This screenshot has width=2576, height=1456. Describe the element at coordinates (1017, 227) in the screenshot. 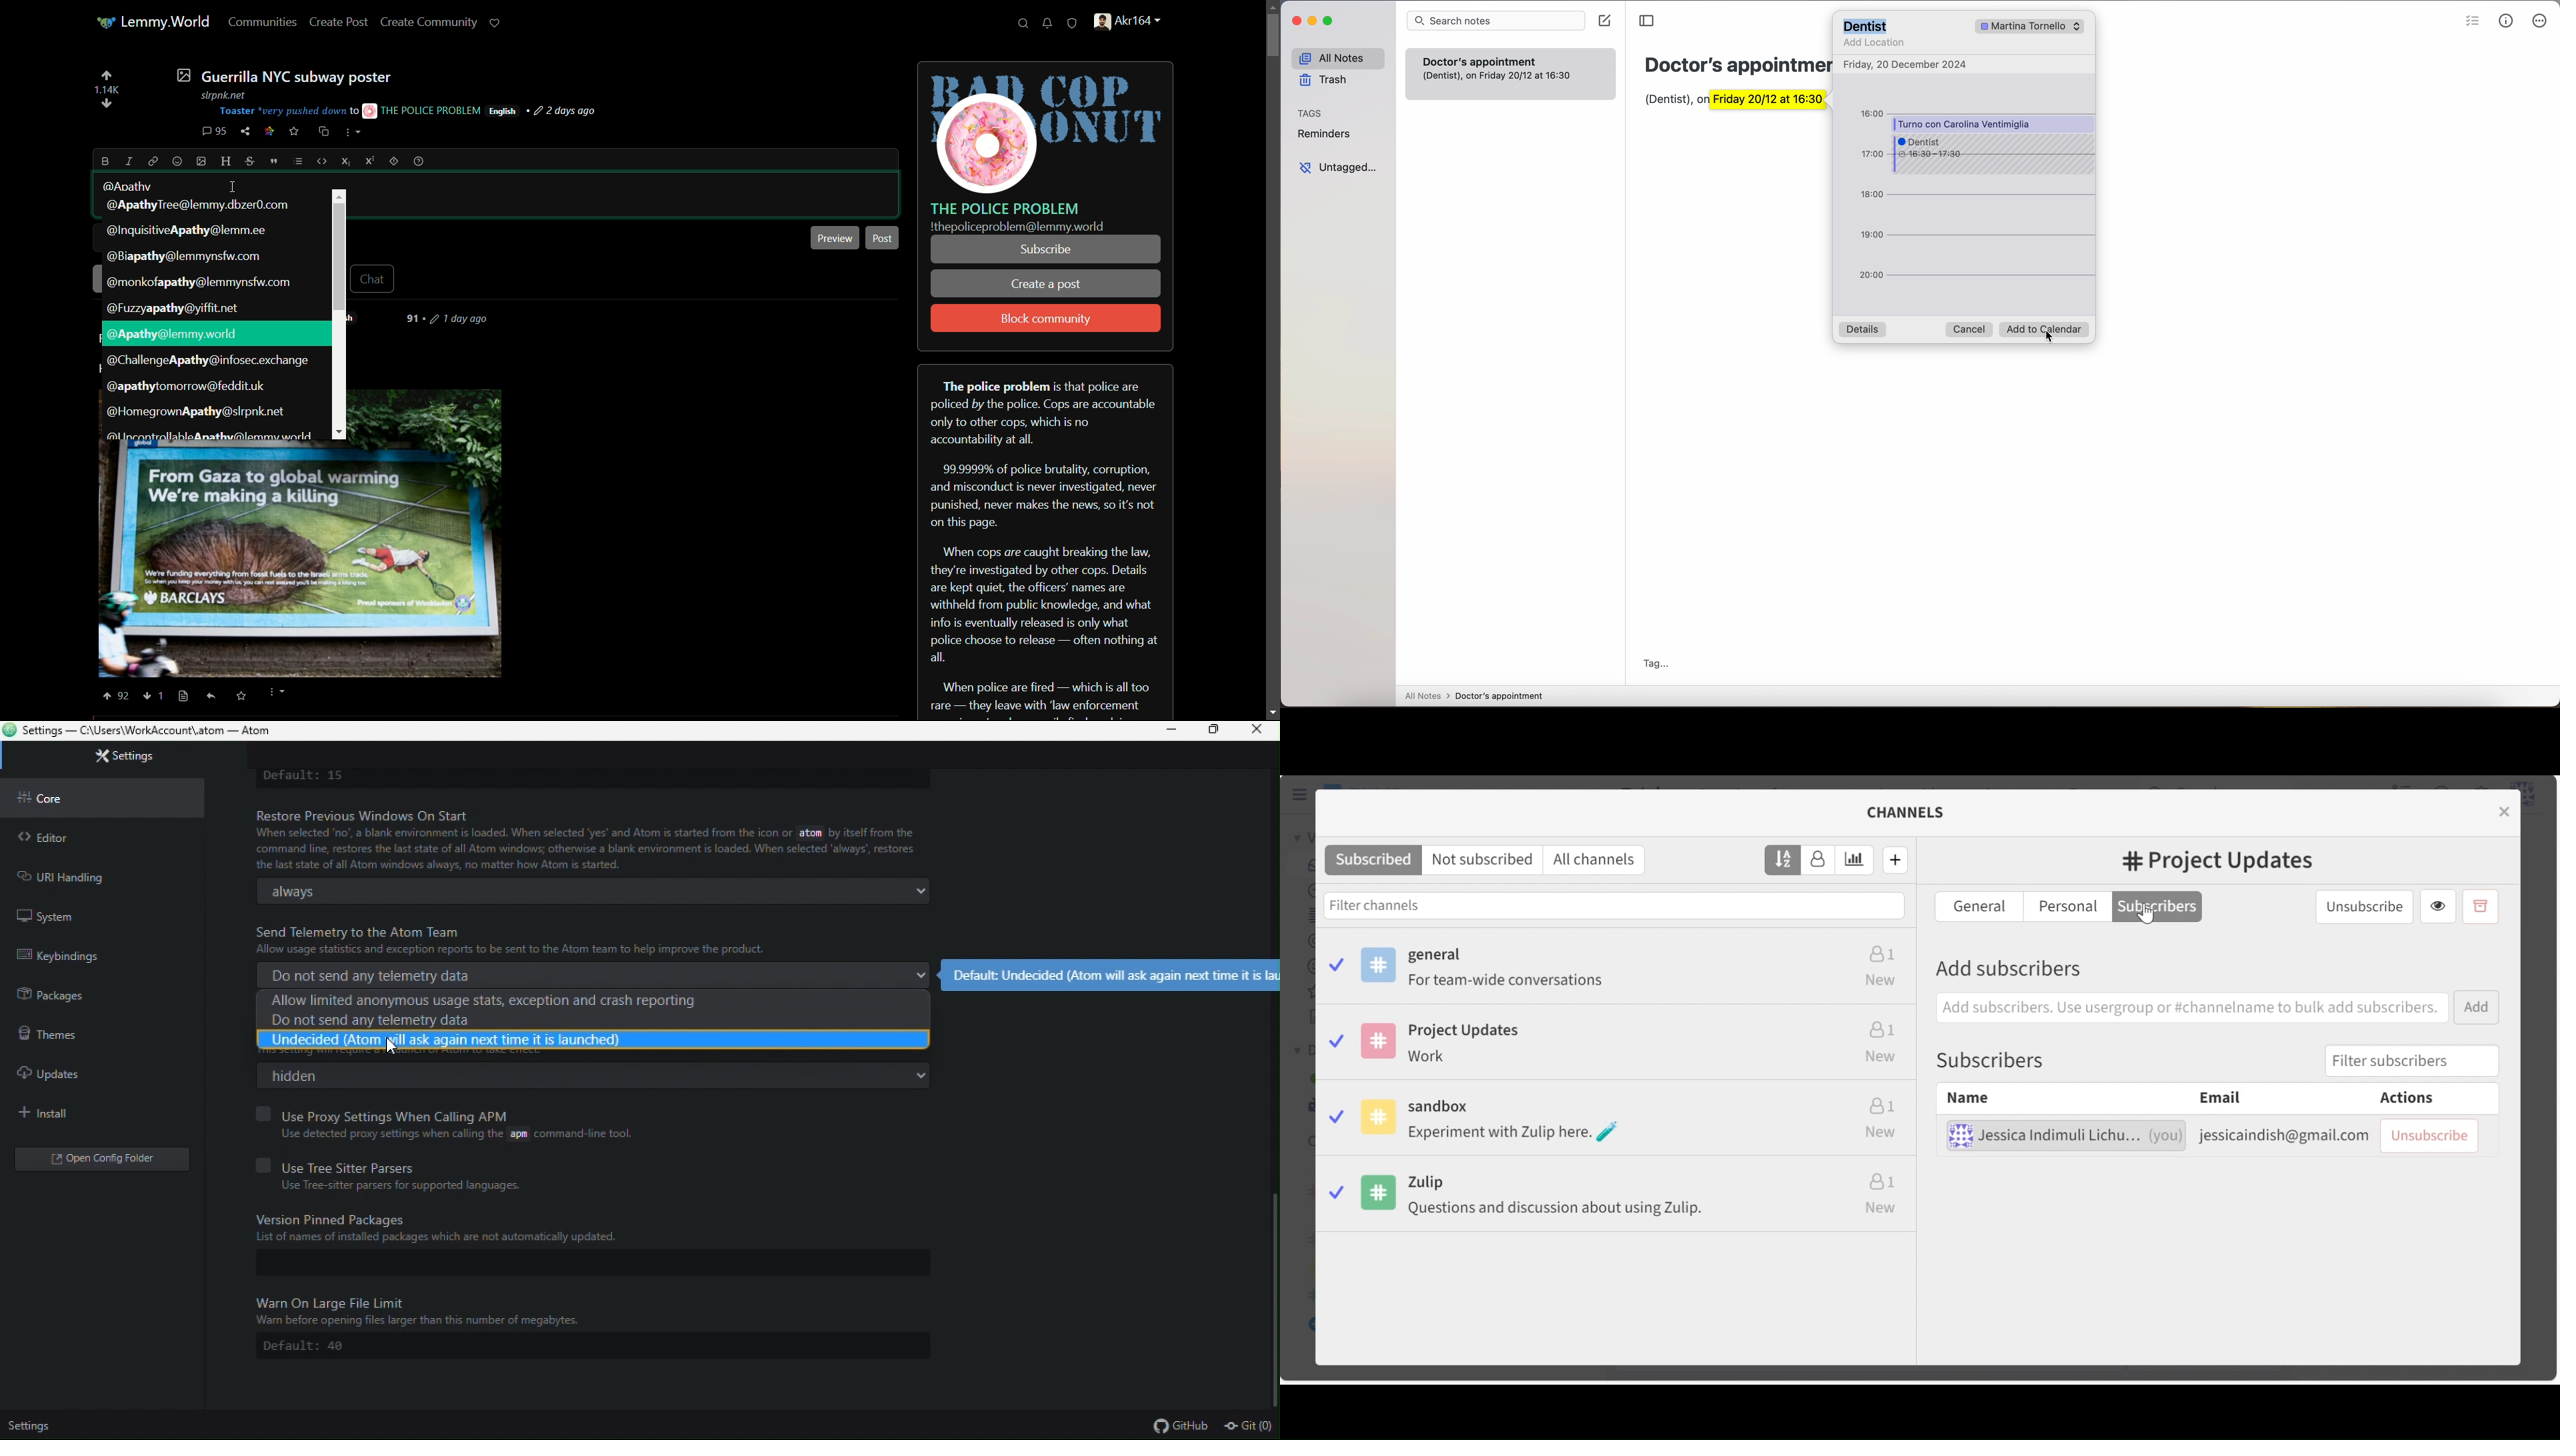

I see `text` at that location.